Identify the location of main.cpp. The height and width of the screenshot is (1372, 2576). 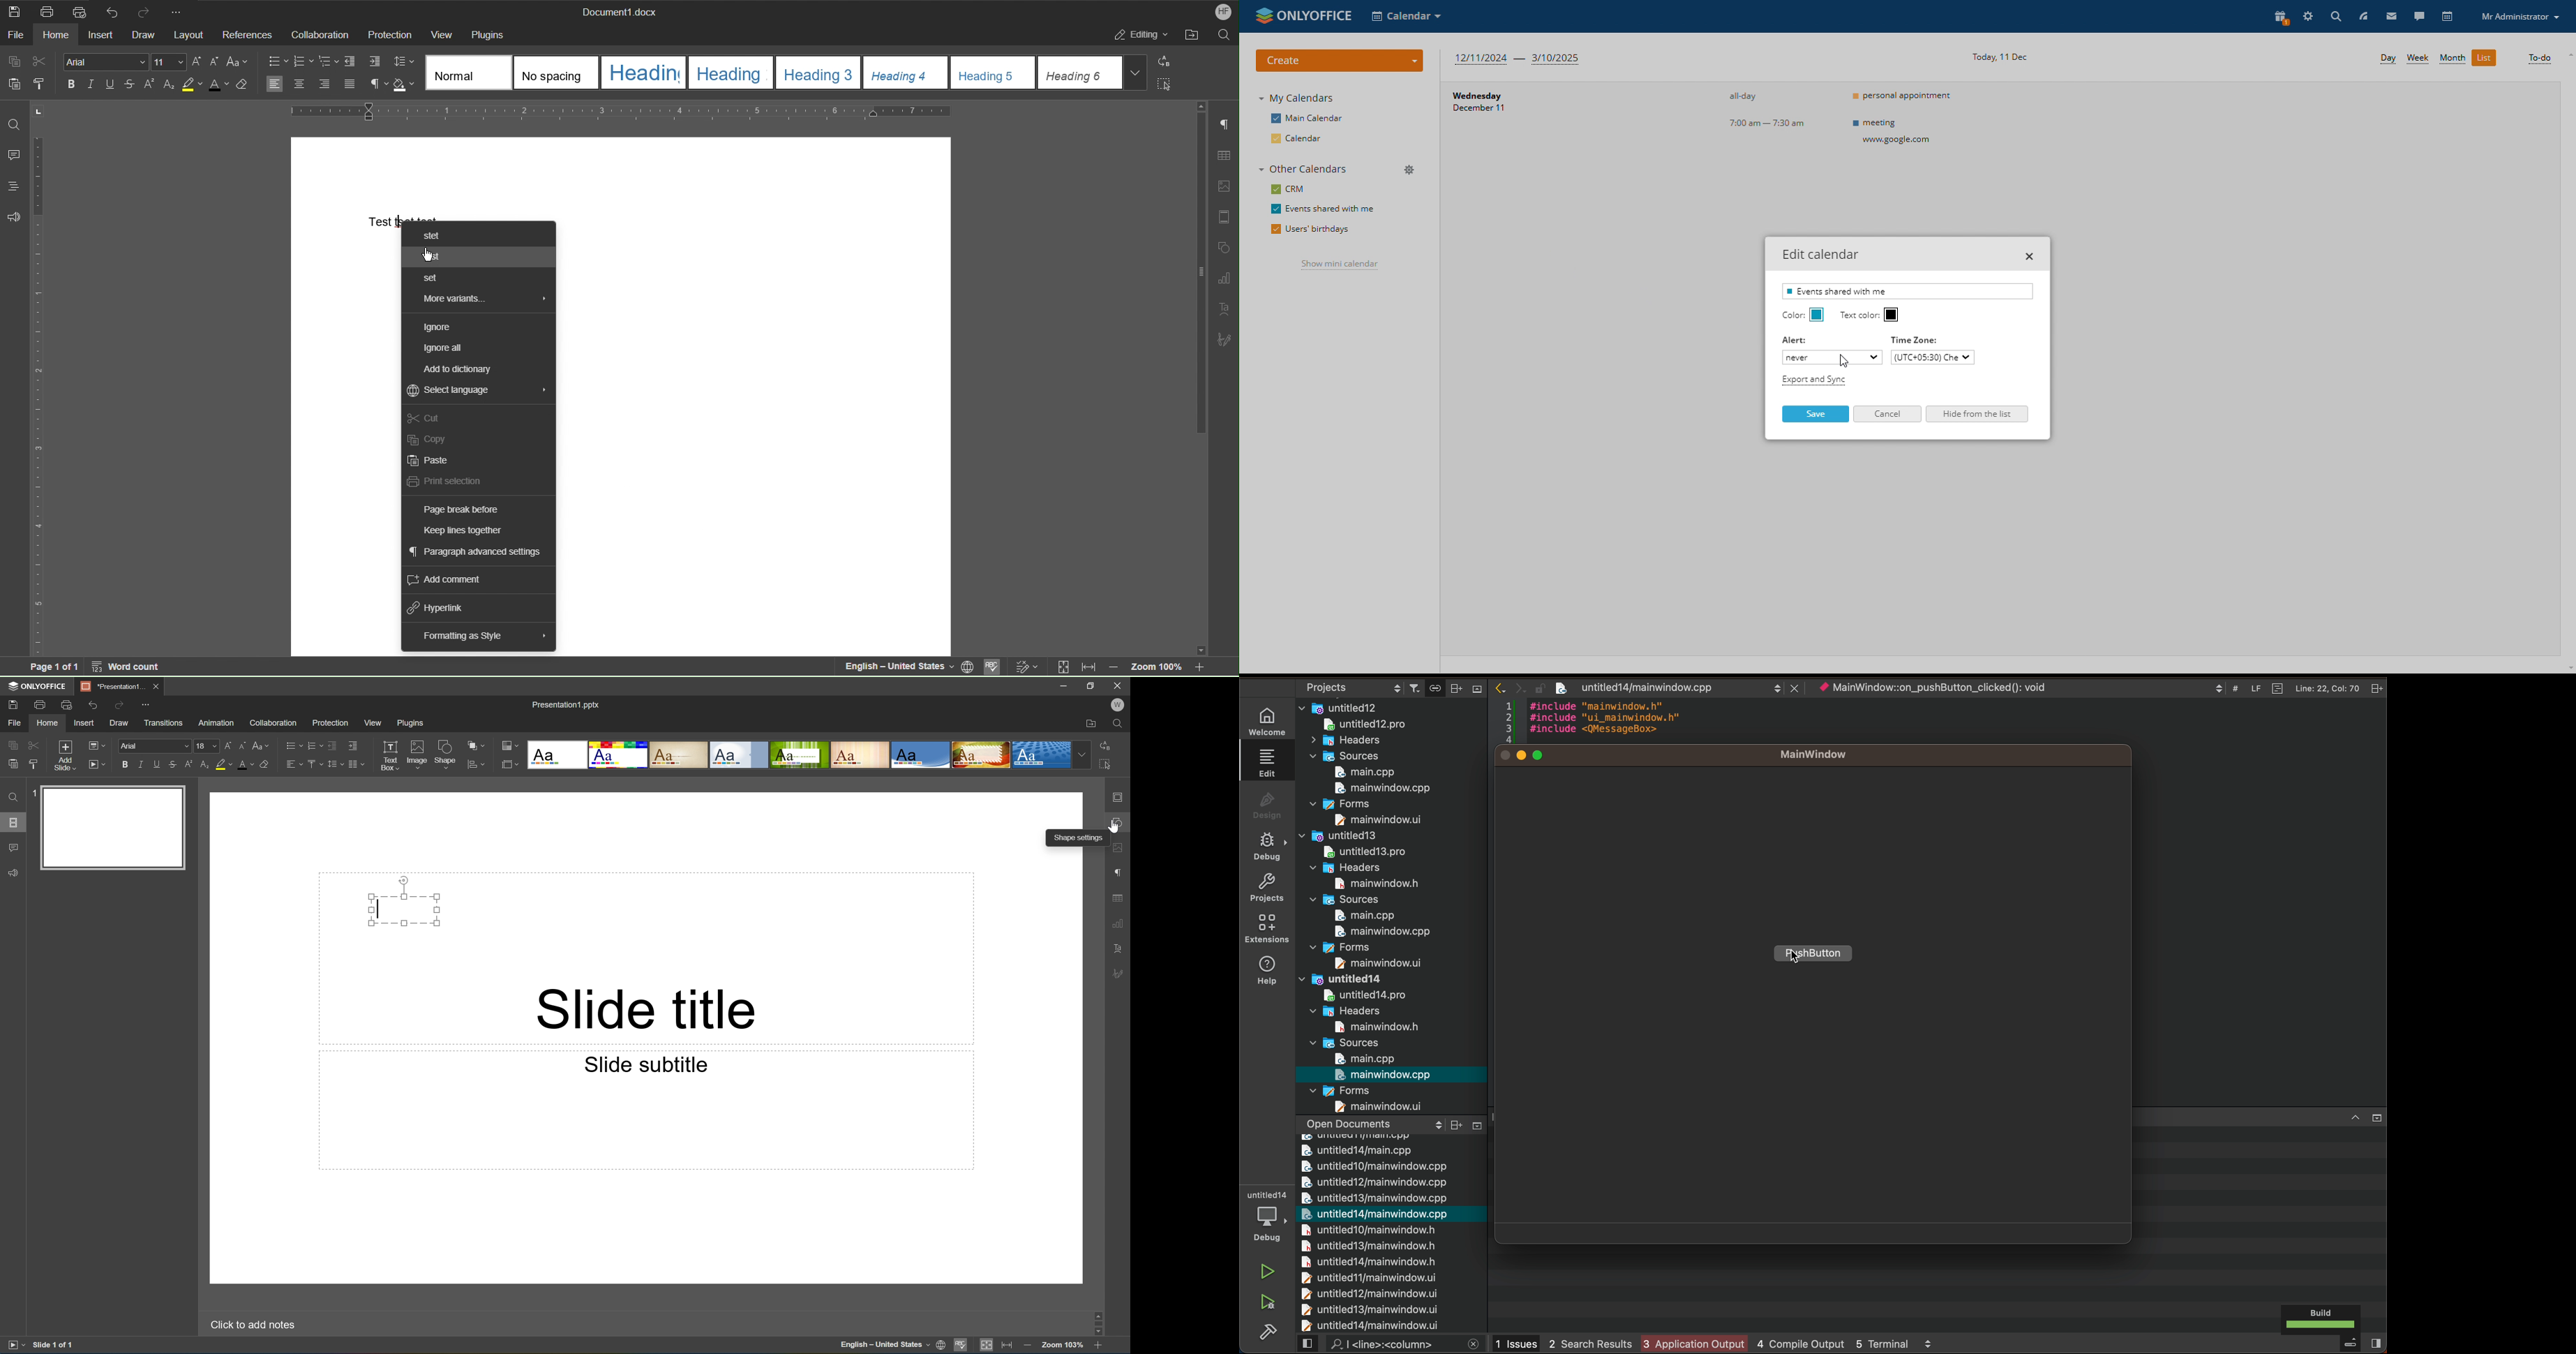
(1357, 916).